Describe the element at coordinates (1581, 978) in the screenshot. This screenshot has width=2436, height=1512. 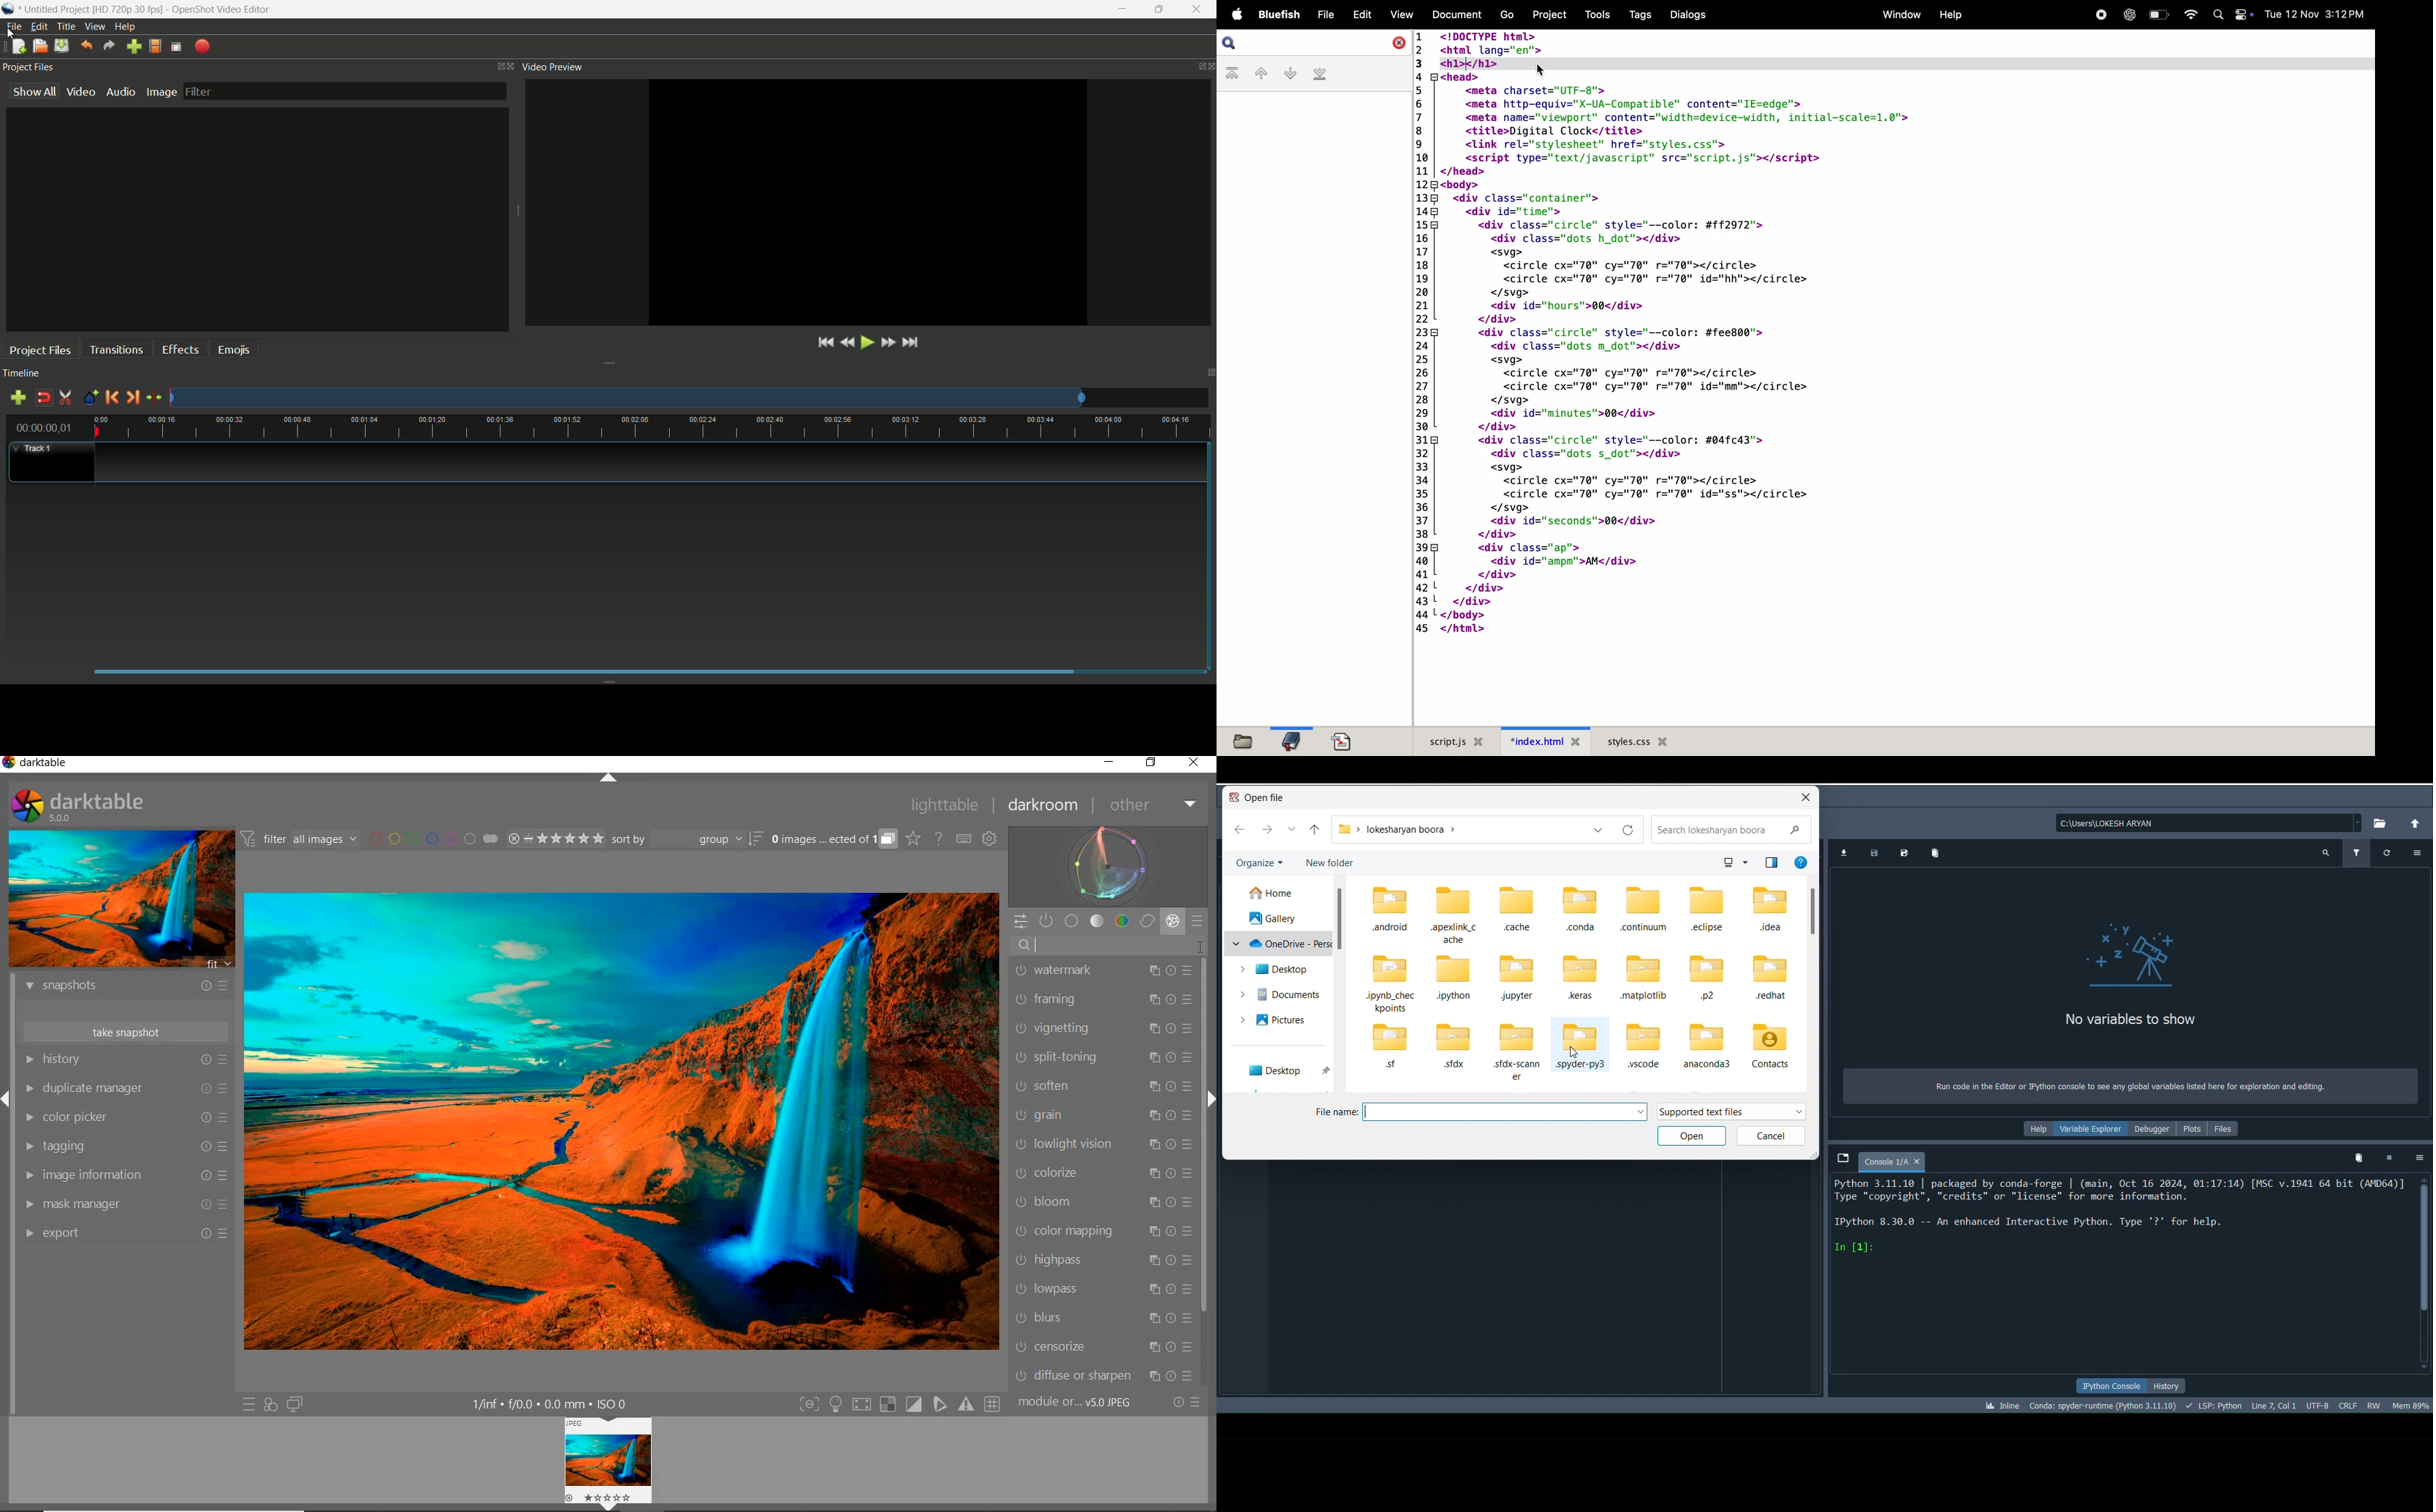
I see `Folder` at that location.